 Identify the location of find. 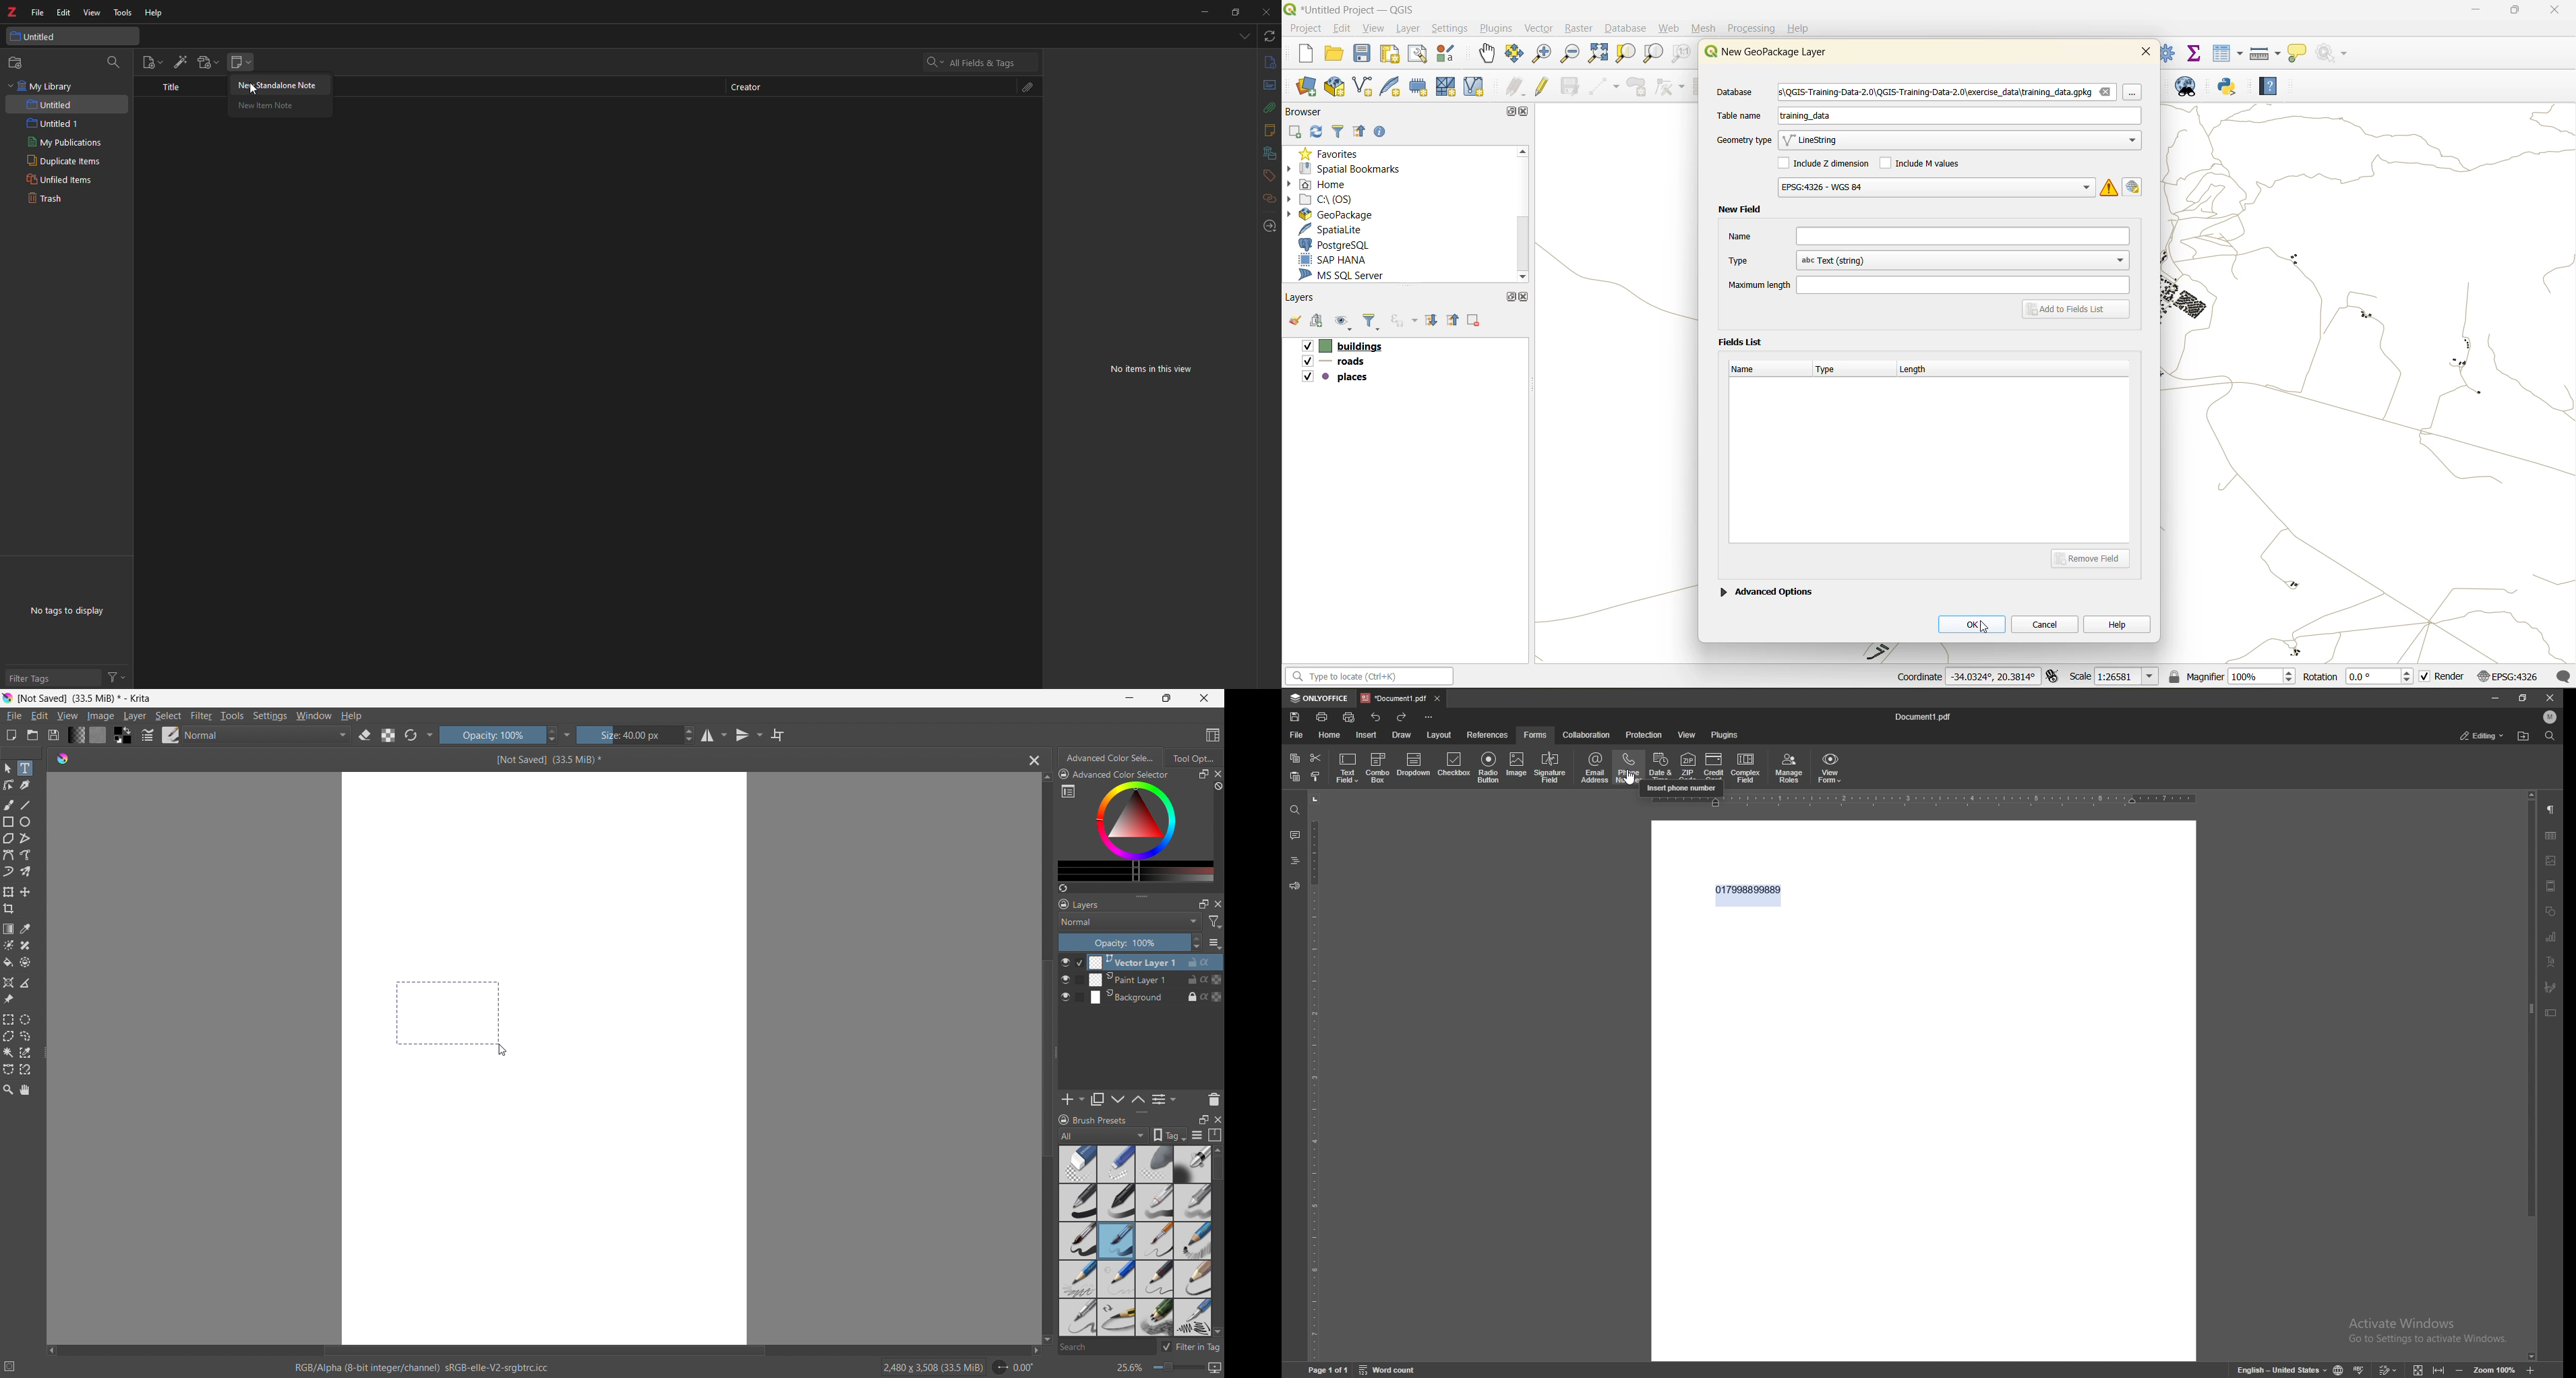
(1294, 811).